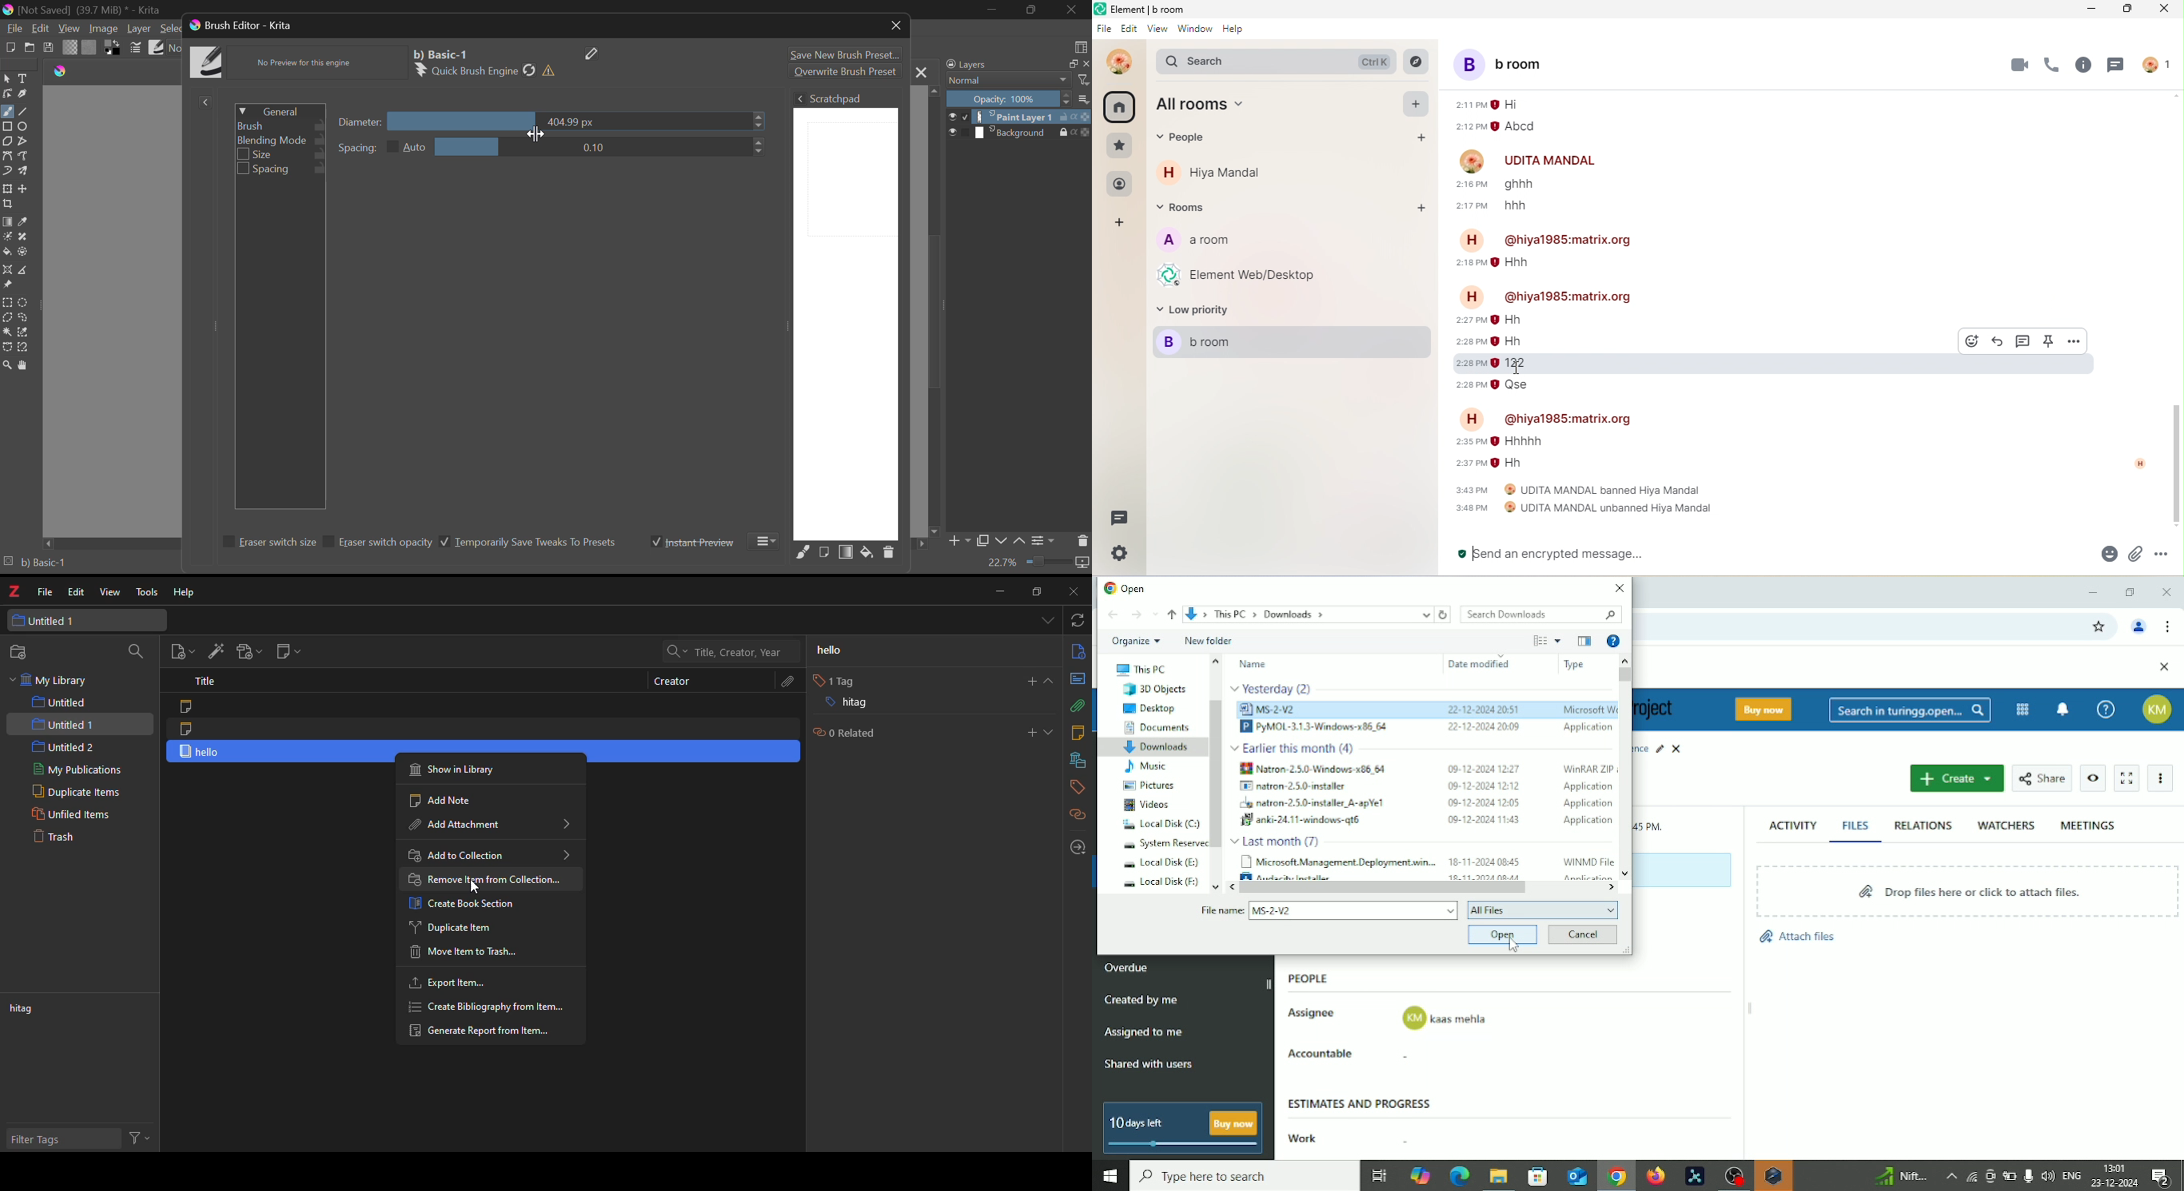  Describe the element at coordinates (2099, 627) in the screenshot. I see `Bookmark this tab` at that location.